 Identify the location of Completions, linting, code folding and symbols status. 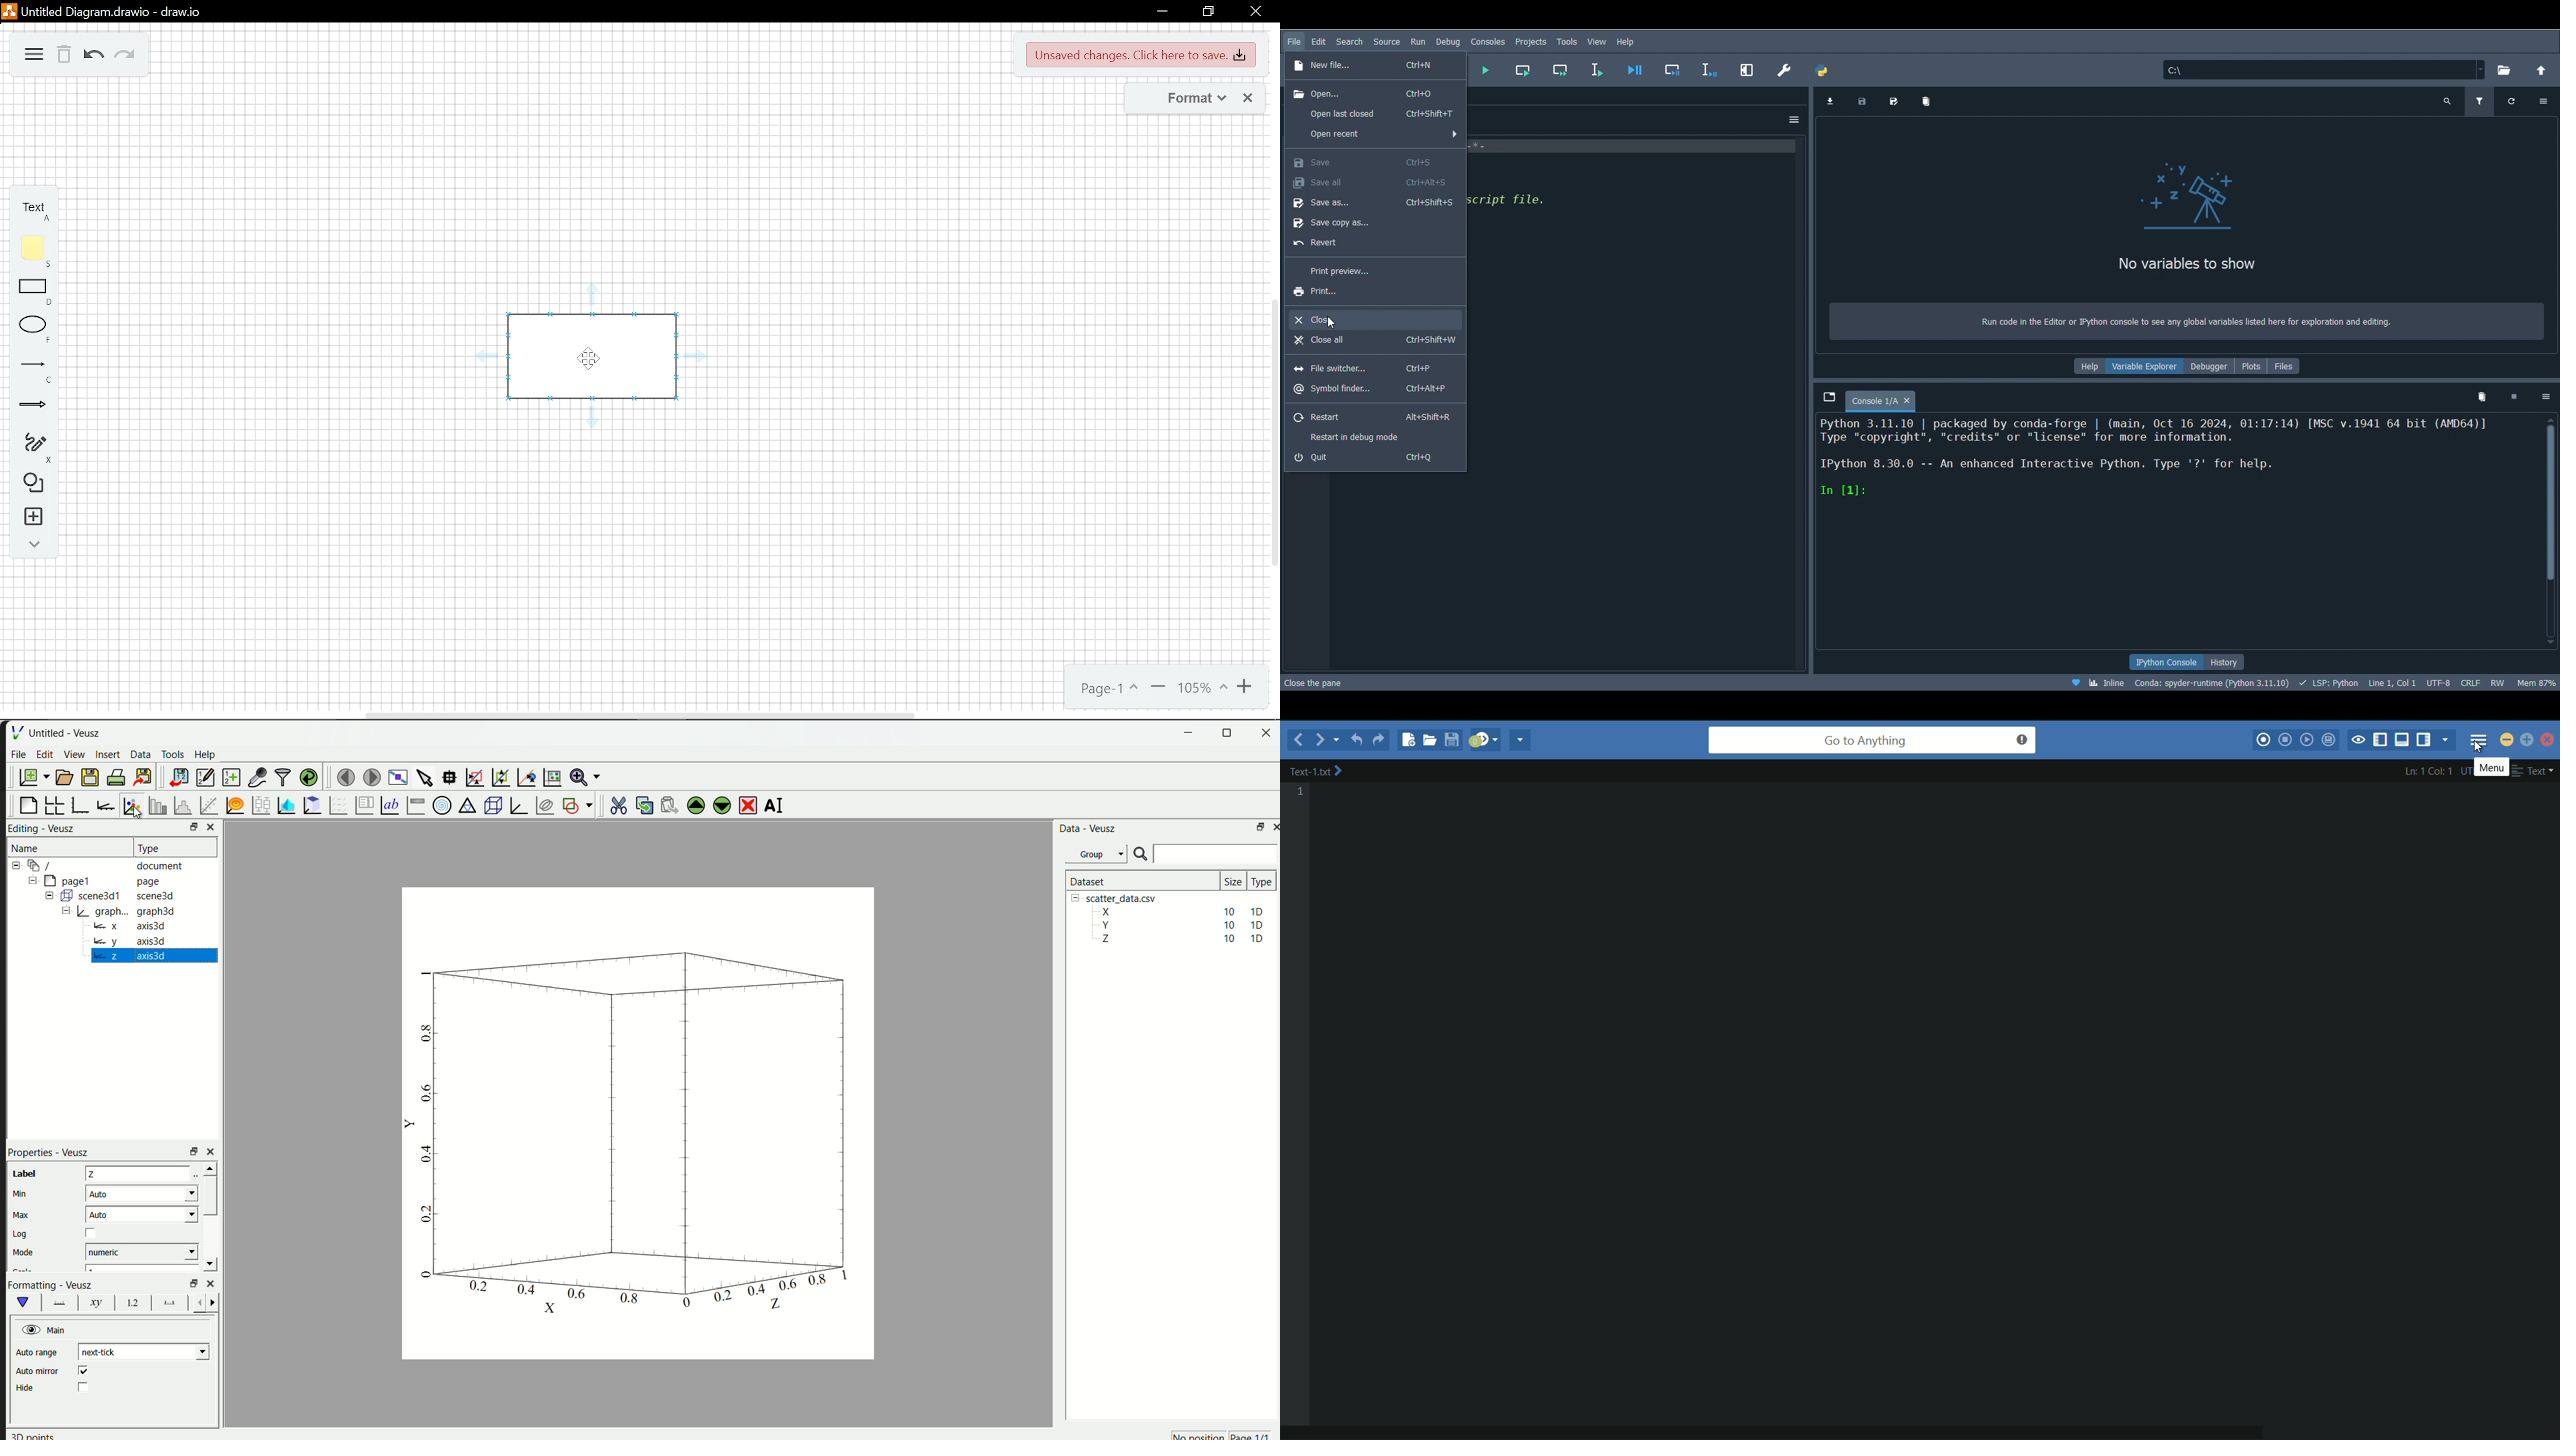
(2329, 683).